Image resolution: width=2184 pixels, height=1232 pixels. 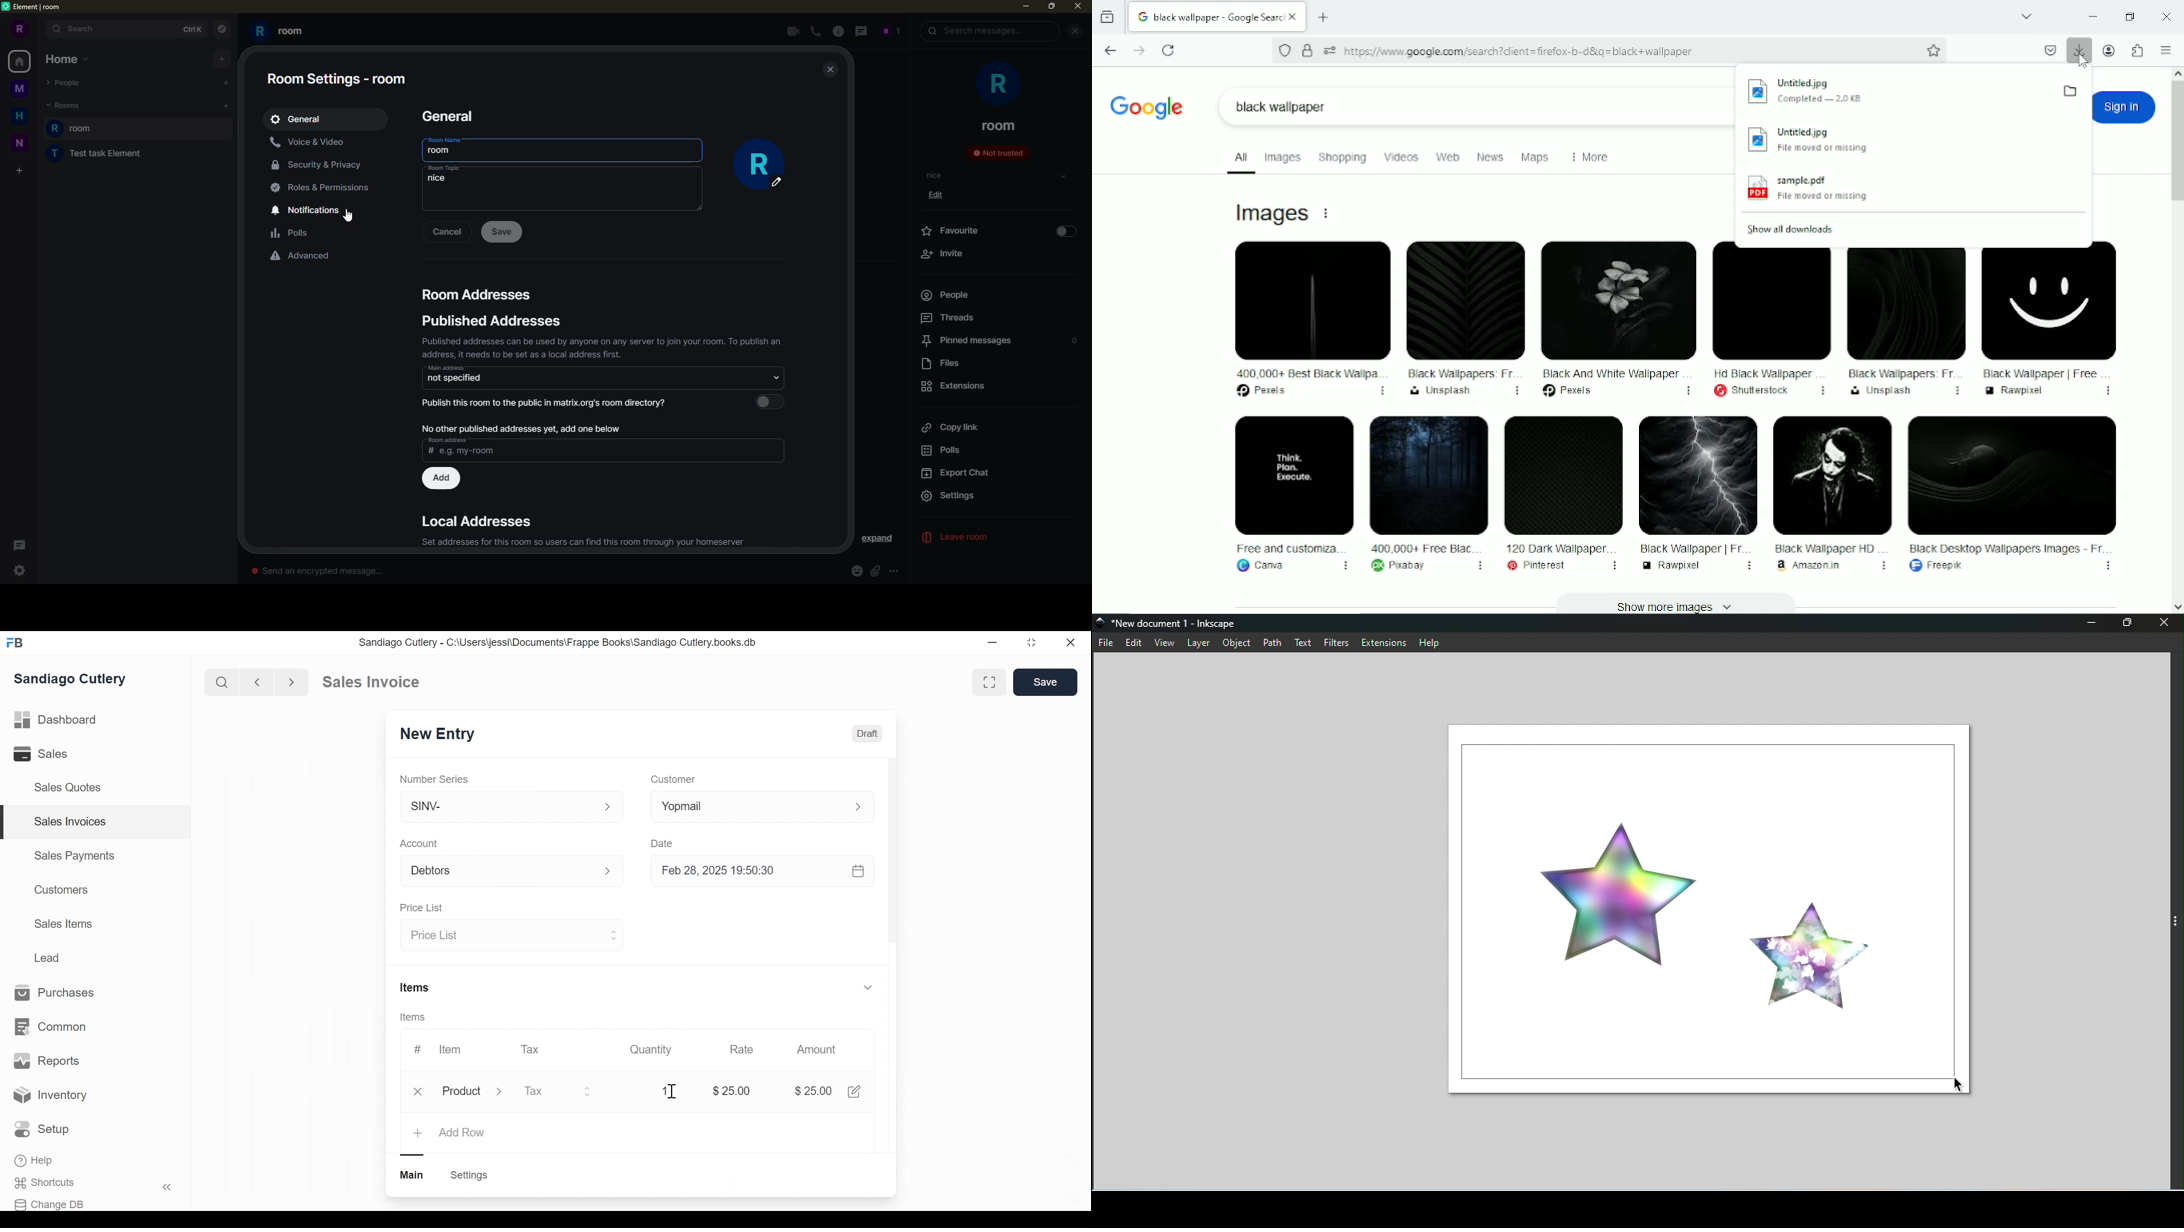 I want to click on Maximize, so click(x=2130, y=624).